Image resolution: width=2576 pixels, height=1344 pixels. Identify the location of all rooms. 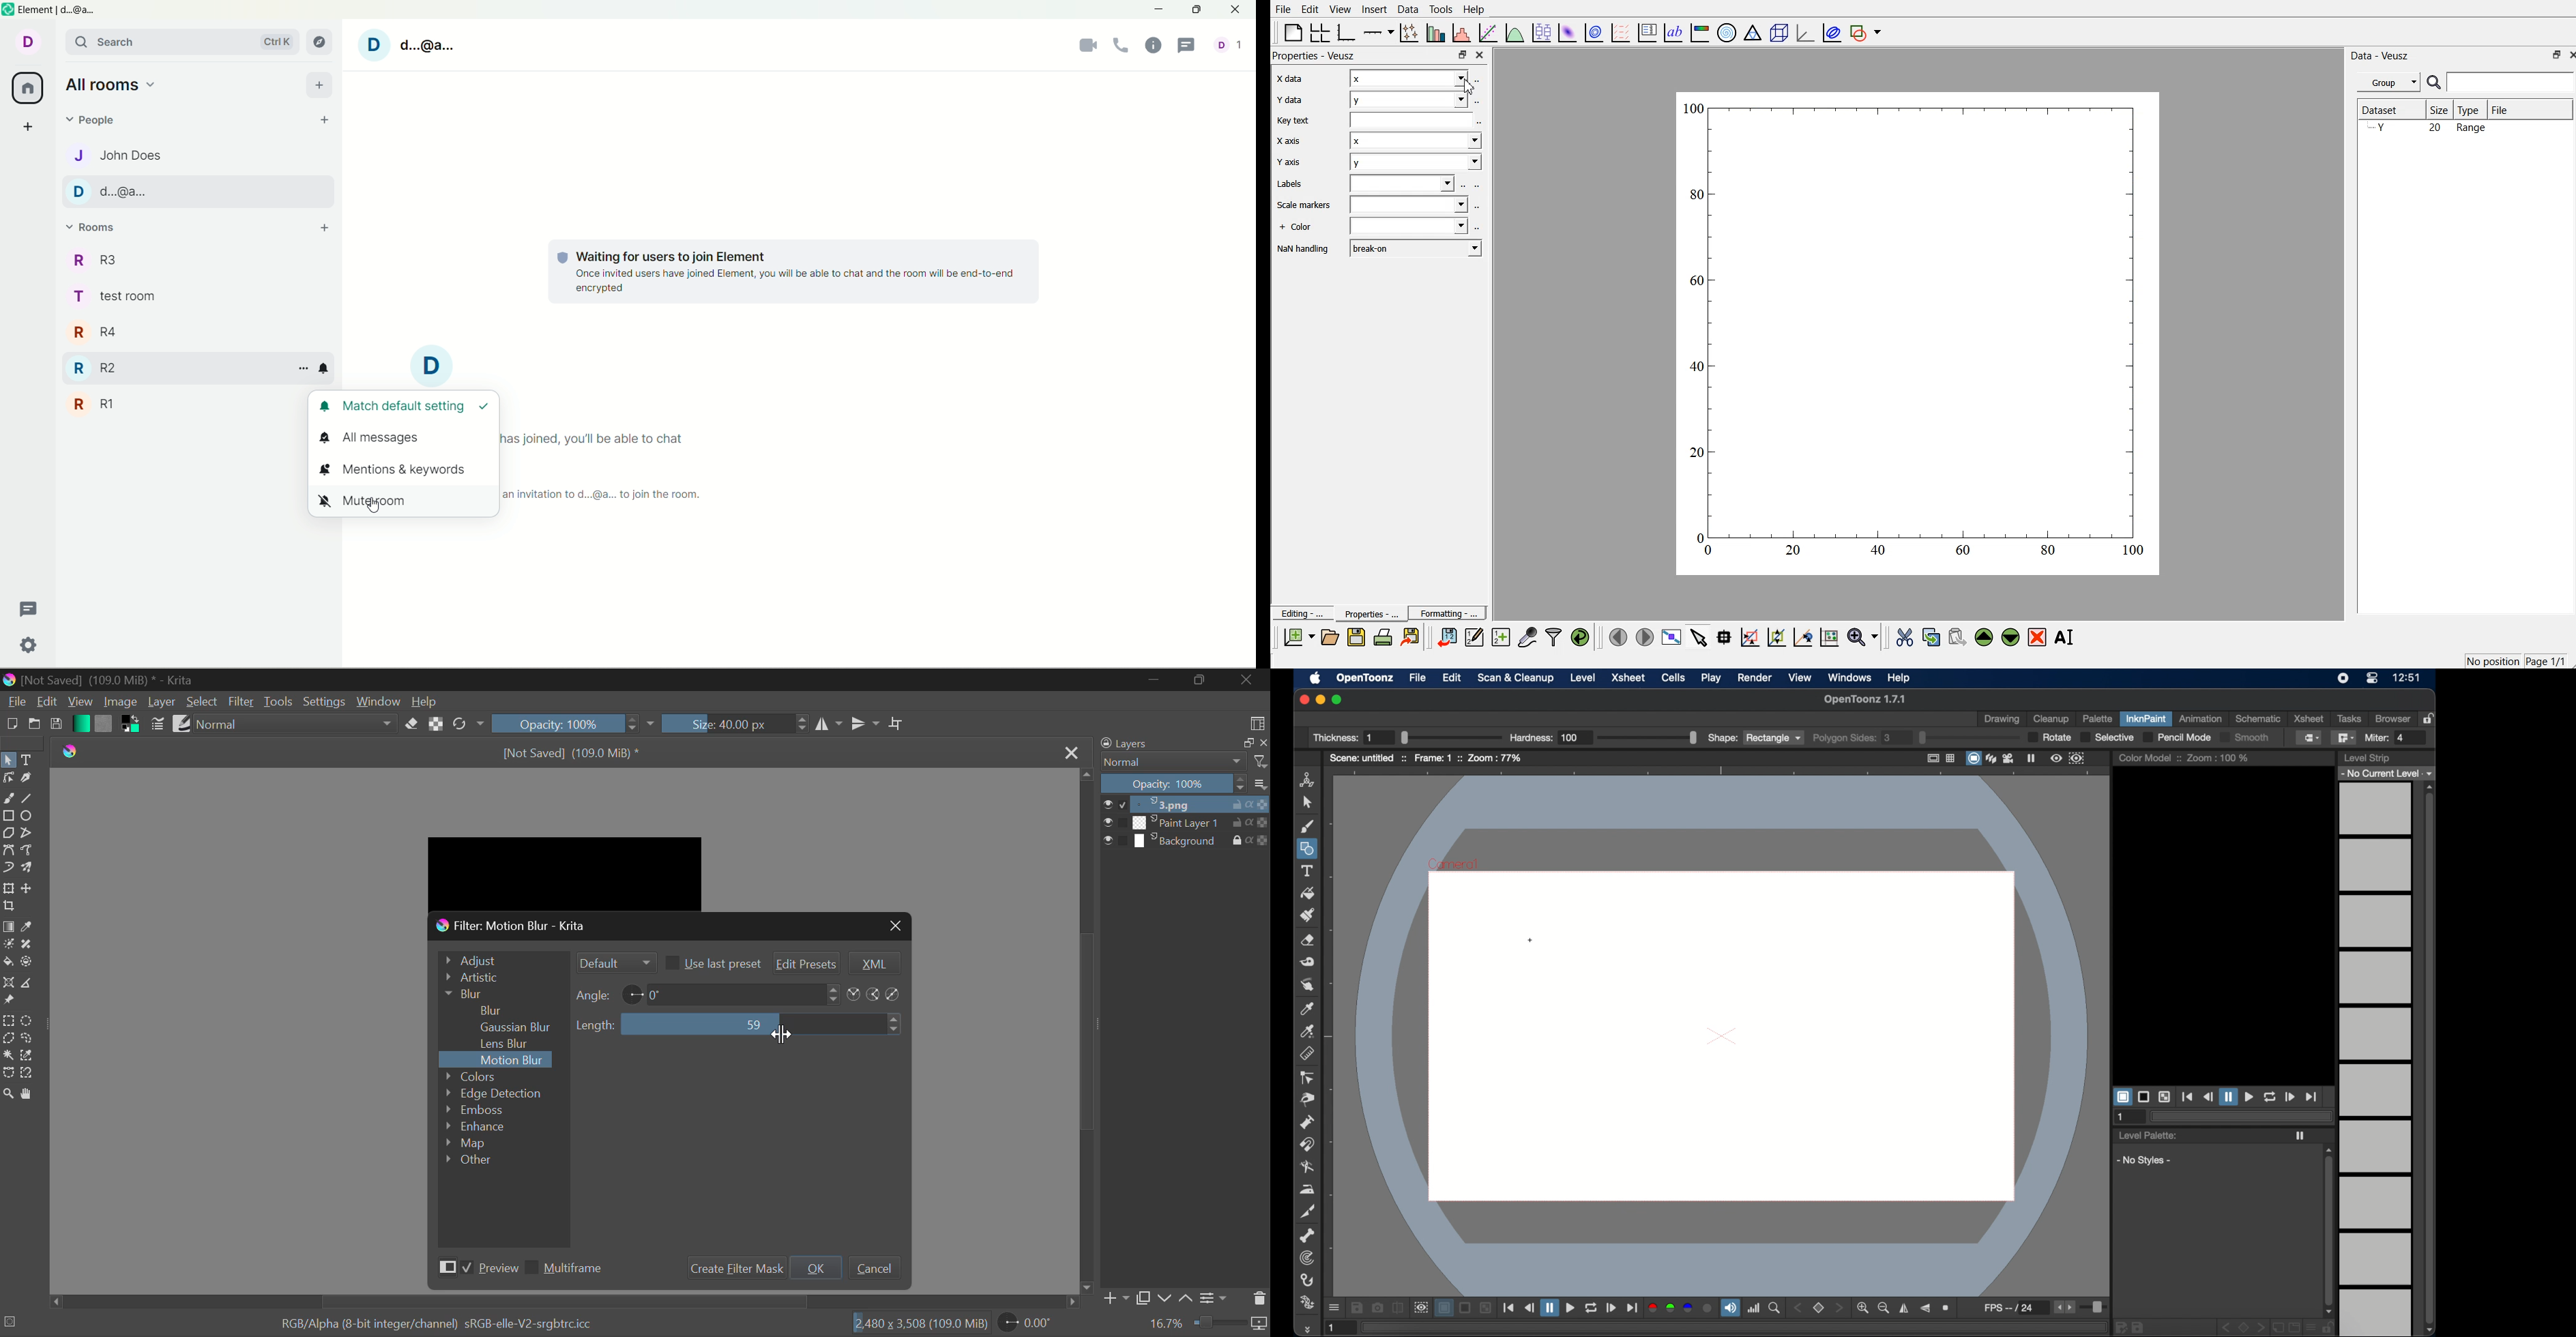
(111, 84).